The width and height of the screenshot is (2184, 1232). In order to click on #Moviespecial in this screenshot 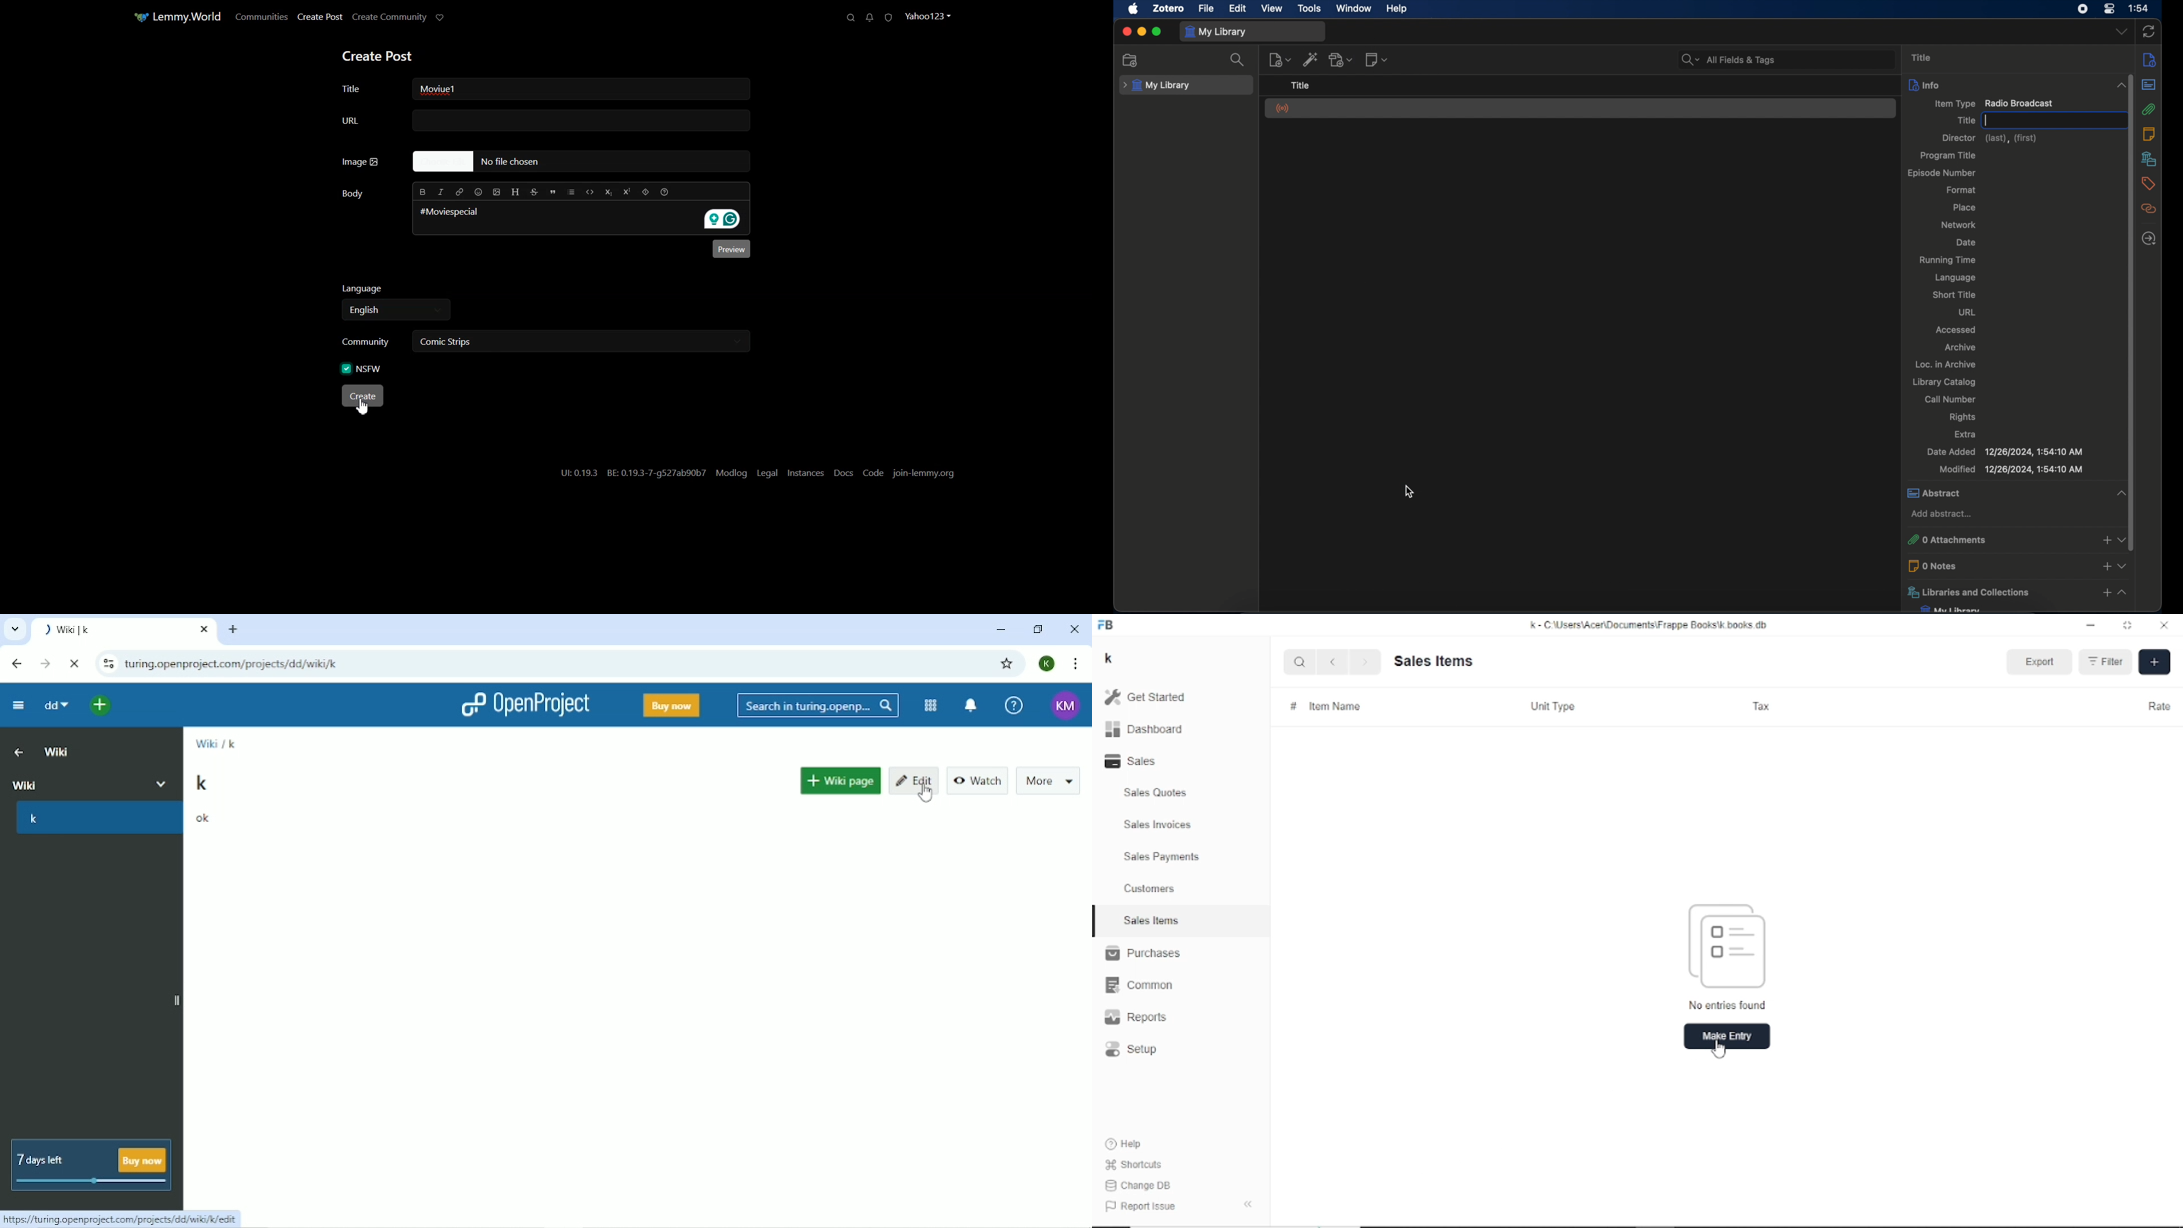, I will do `click(449, 212)`.